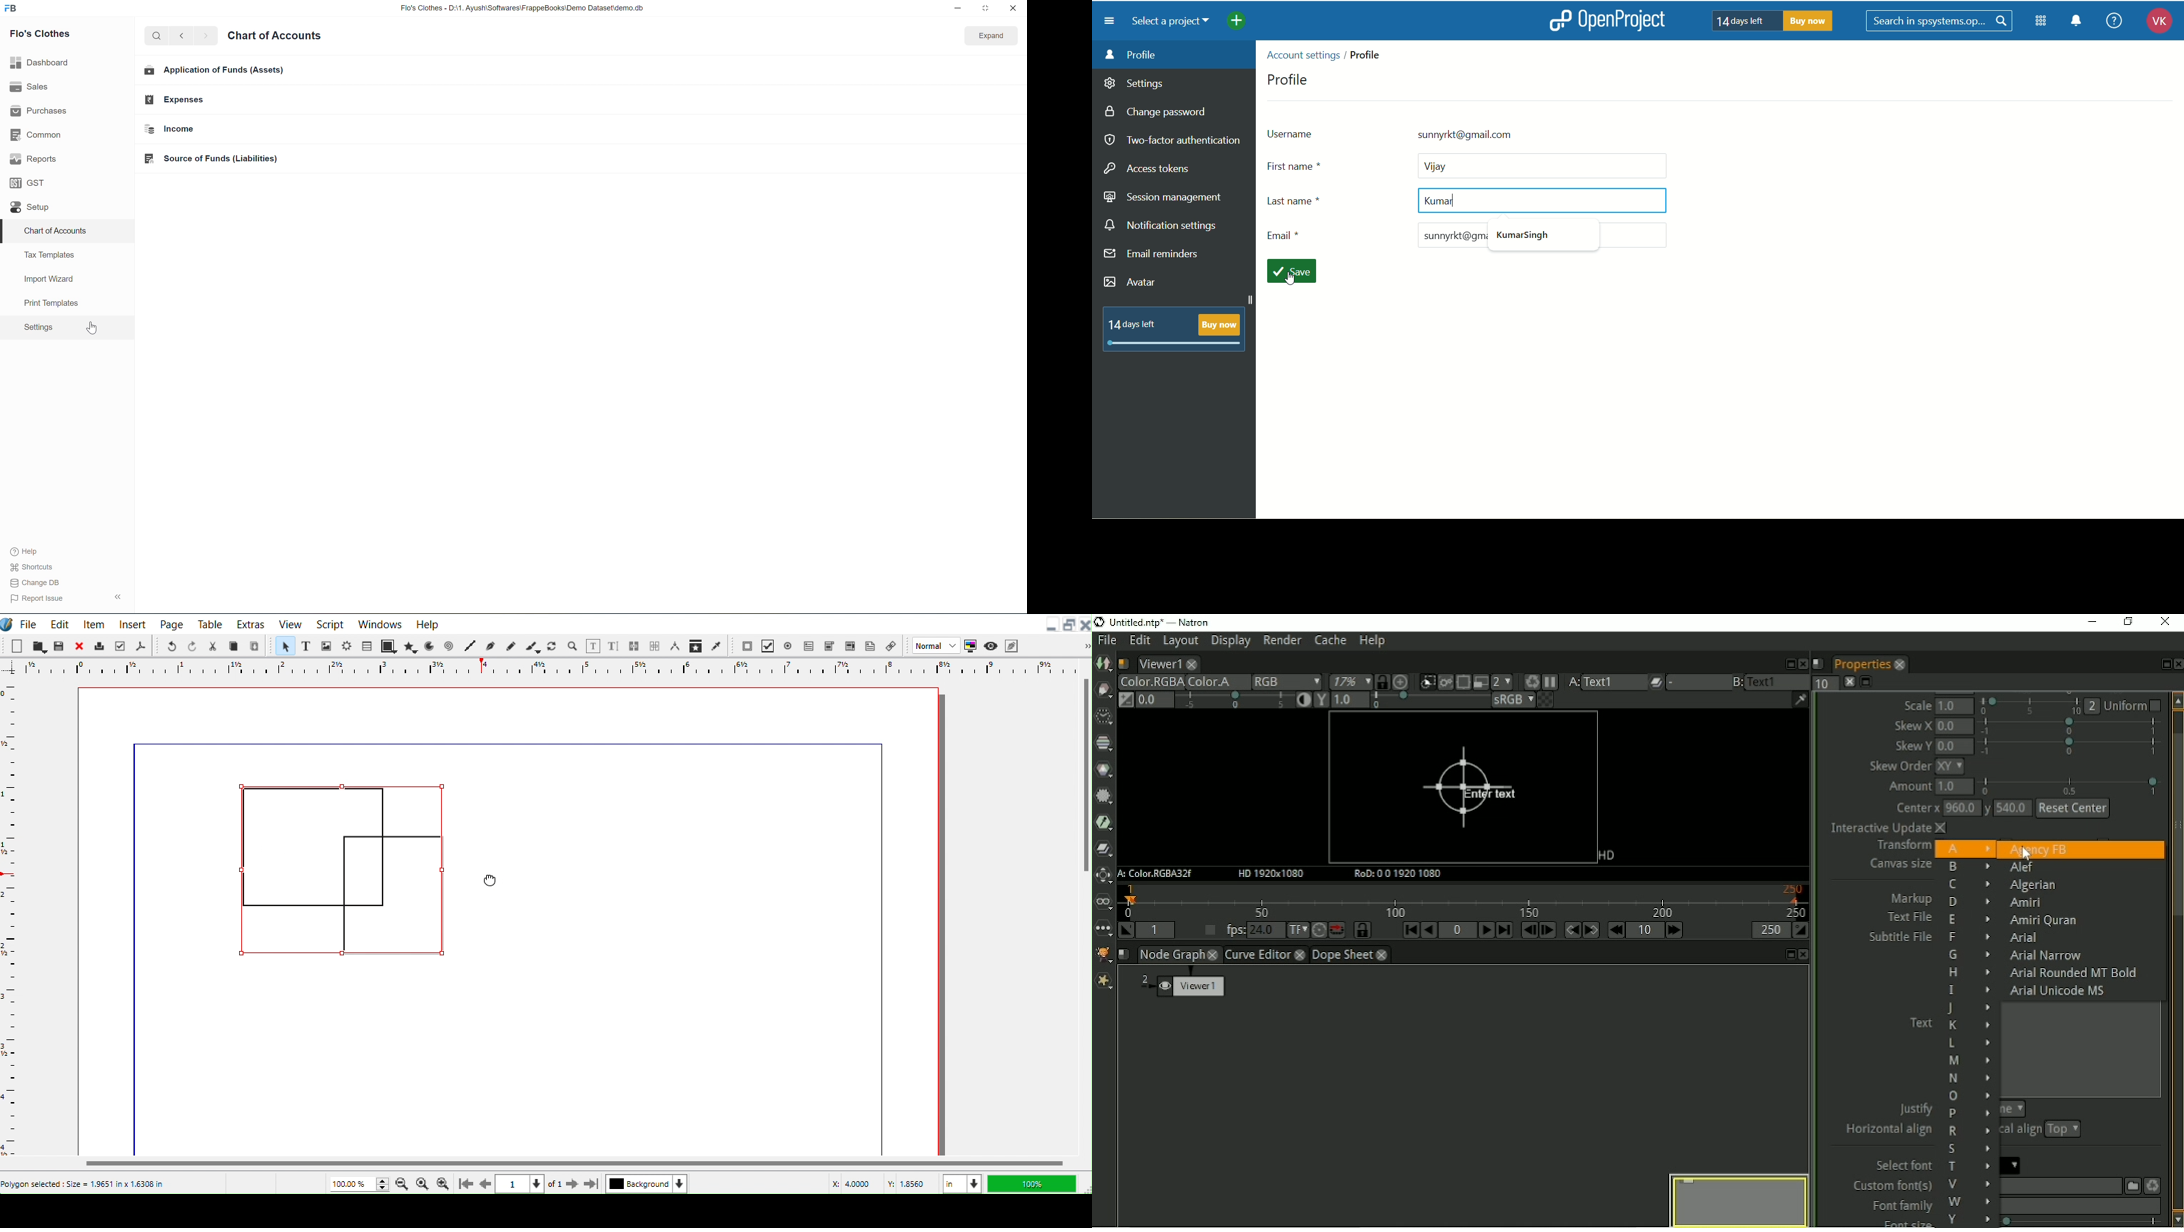 This screenshot has width=2184, height=1232. Describe the element at coordinates (285, 646) in the screenshot. I see `Select Item` at that location.